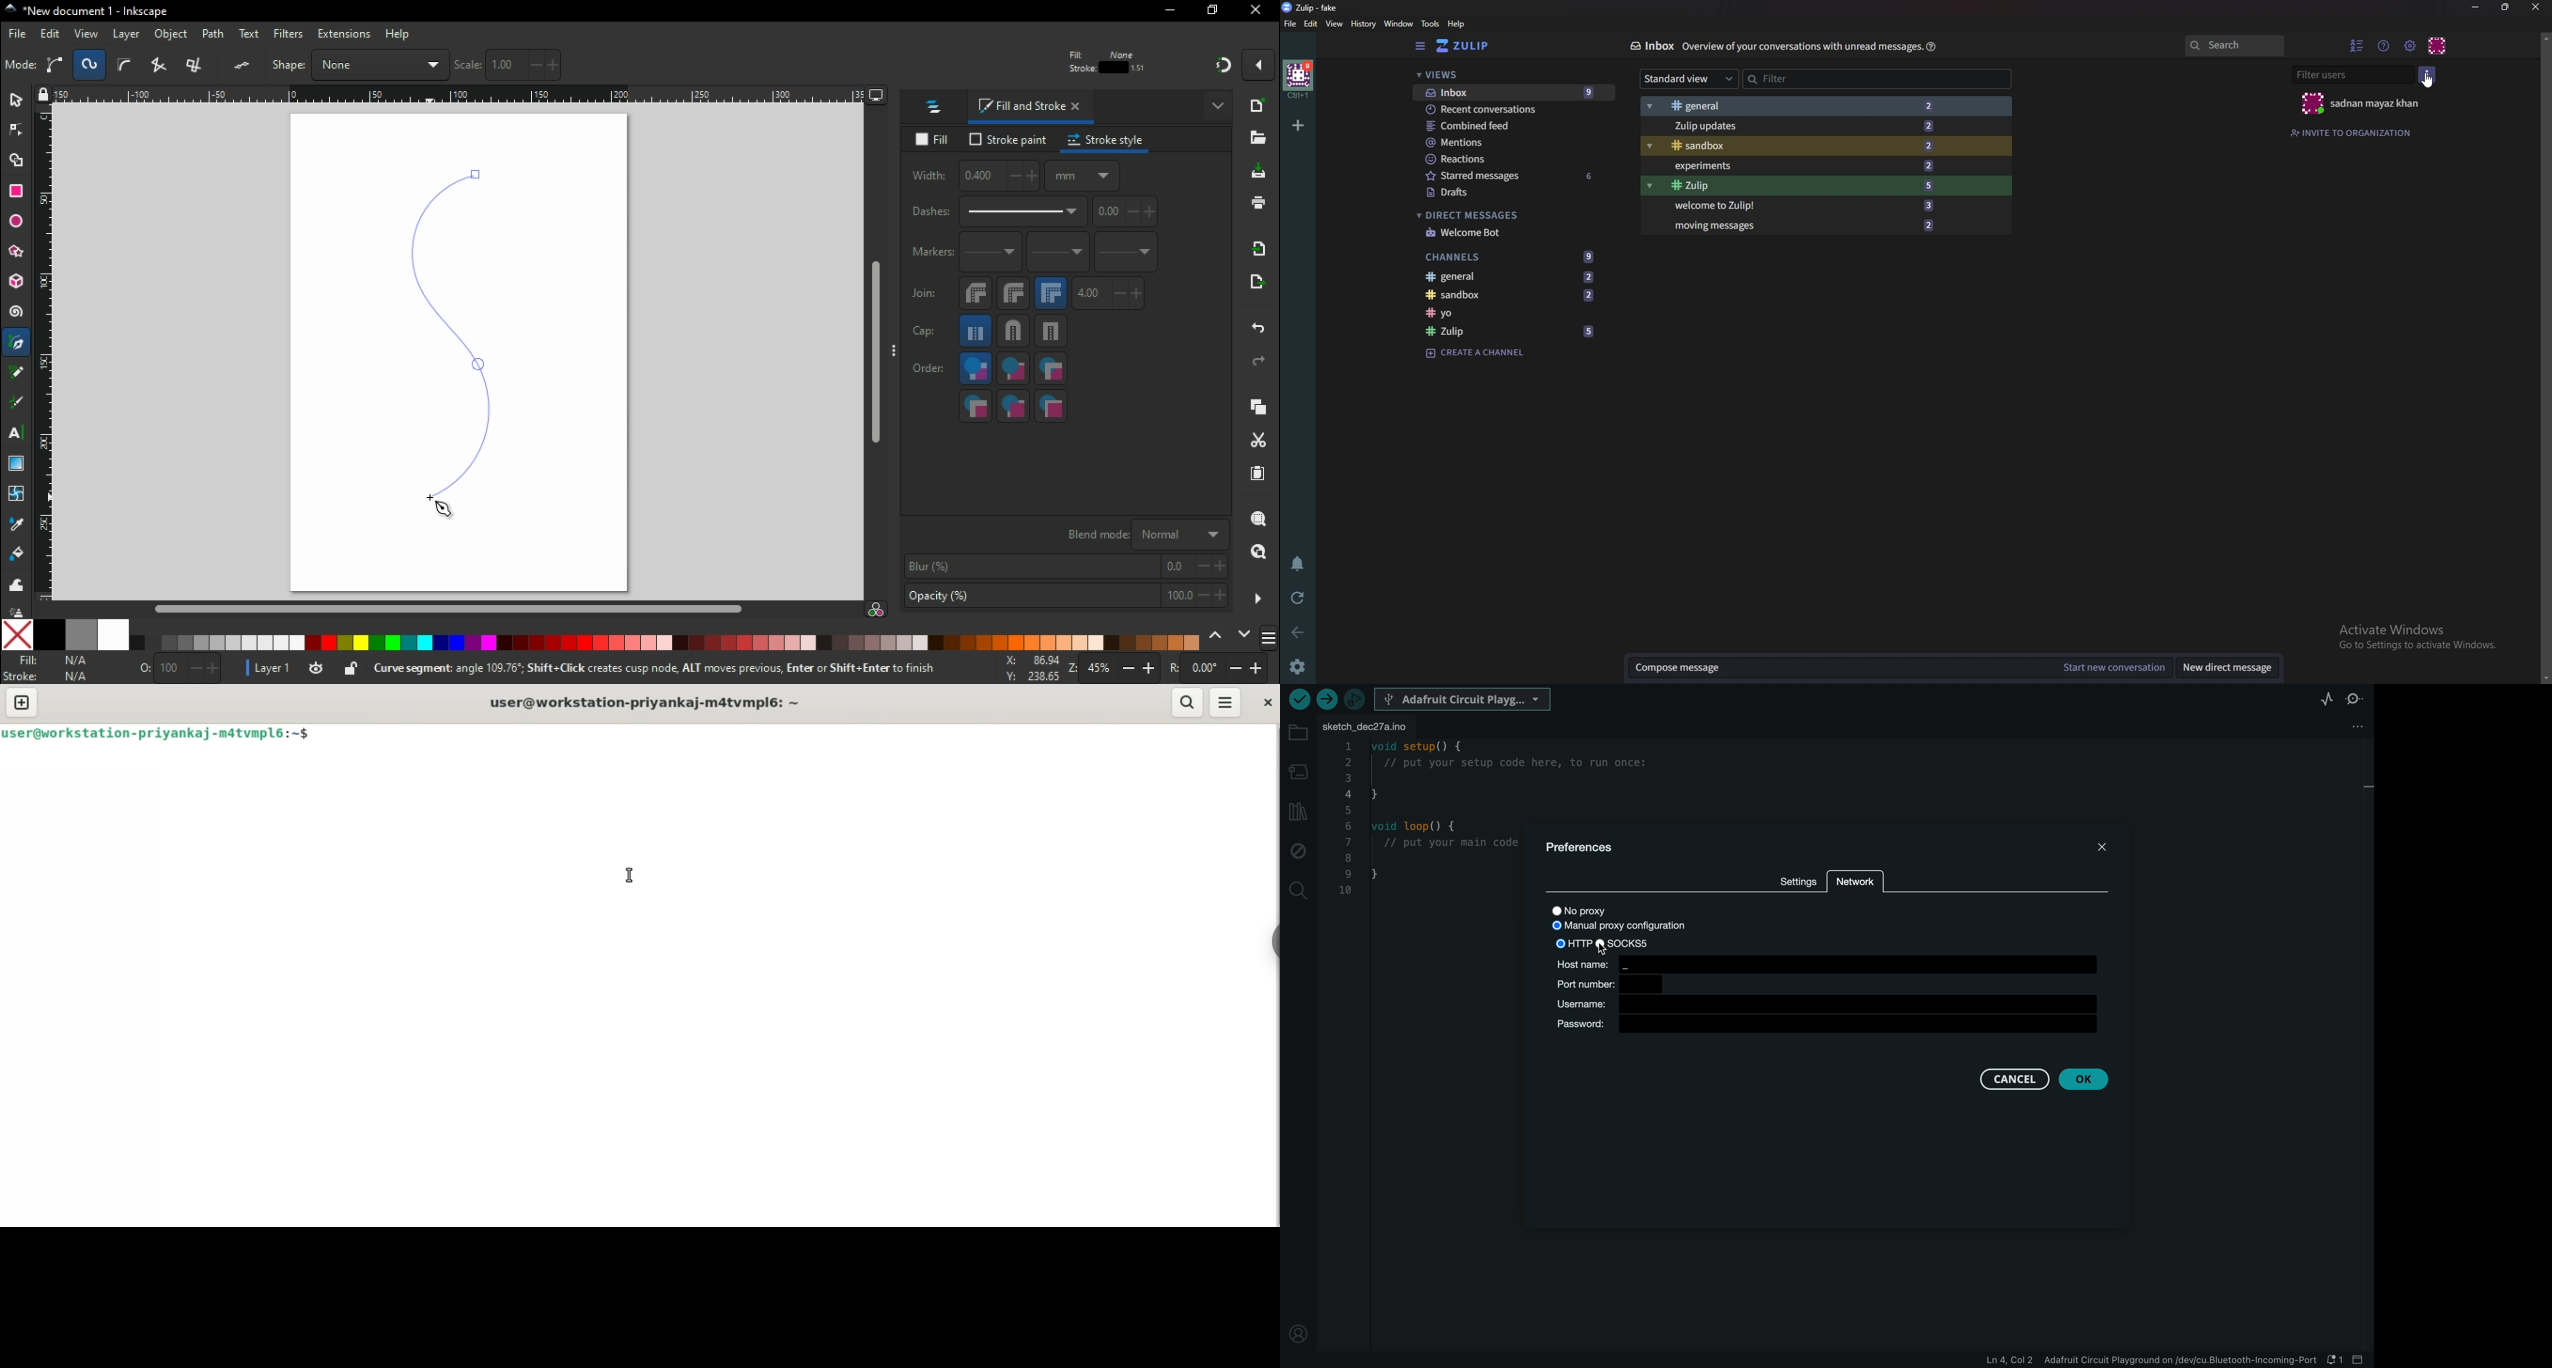 The image size is (2576, 1372). I want to click on menu, so click(1232, 703).